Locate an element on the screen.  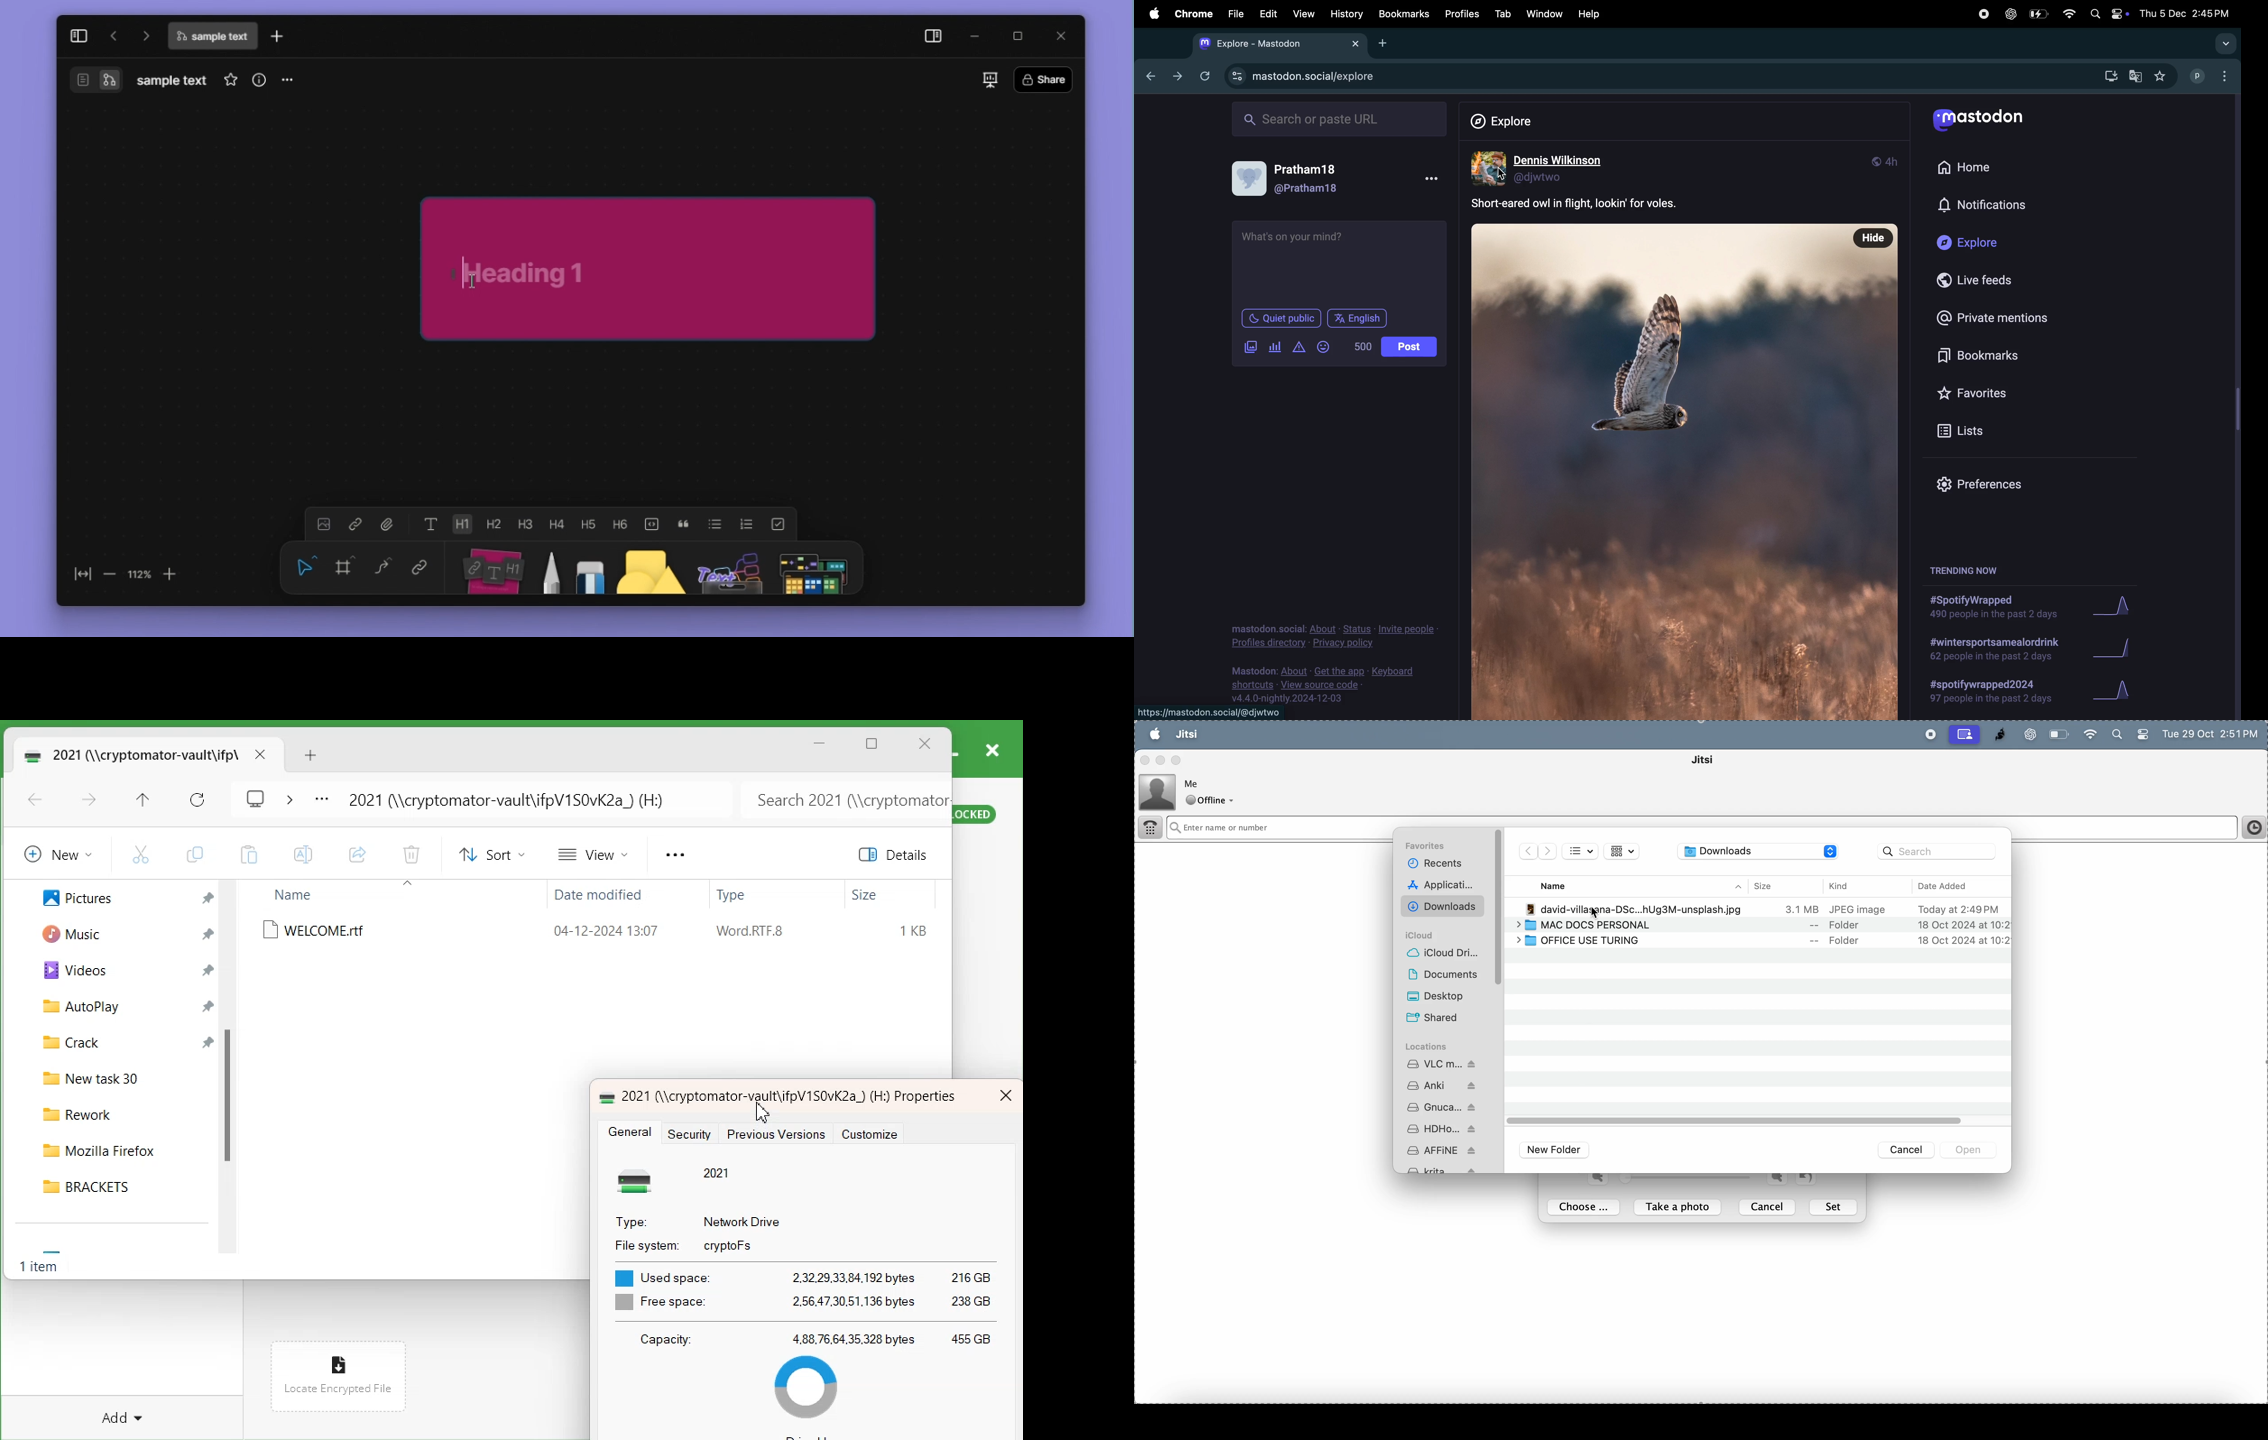
go forward is located at coordinates (144, 35).